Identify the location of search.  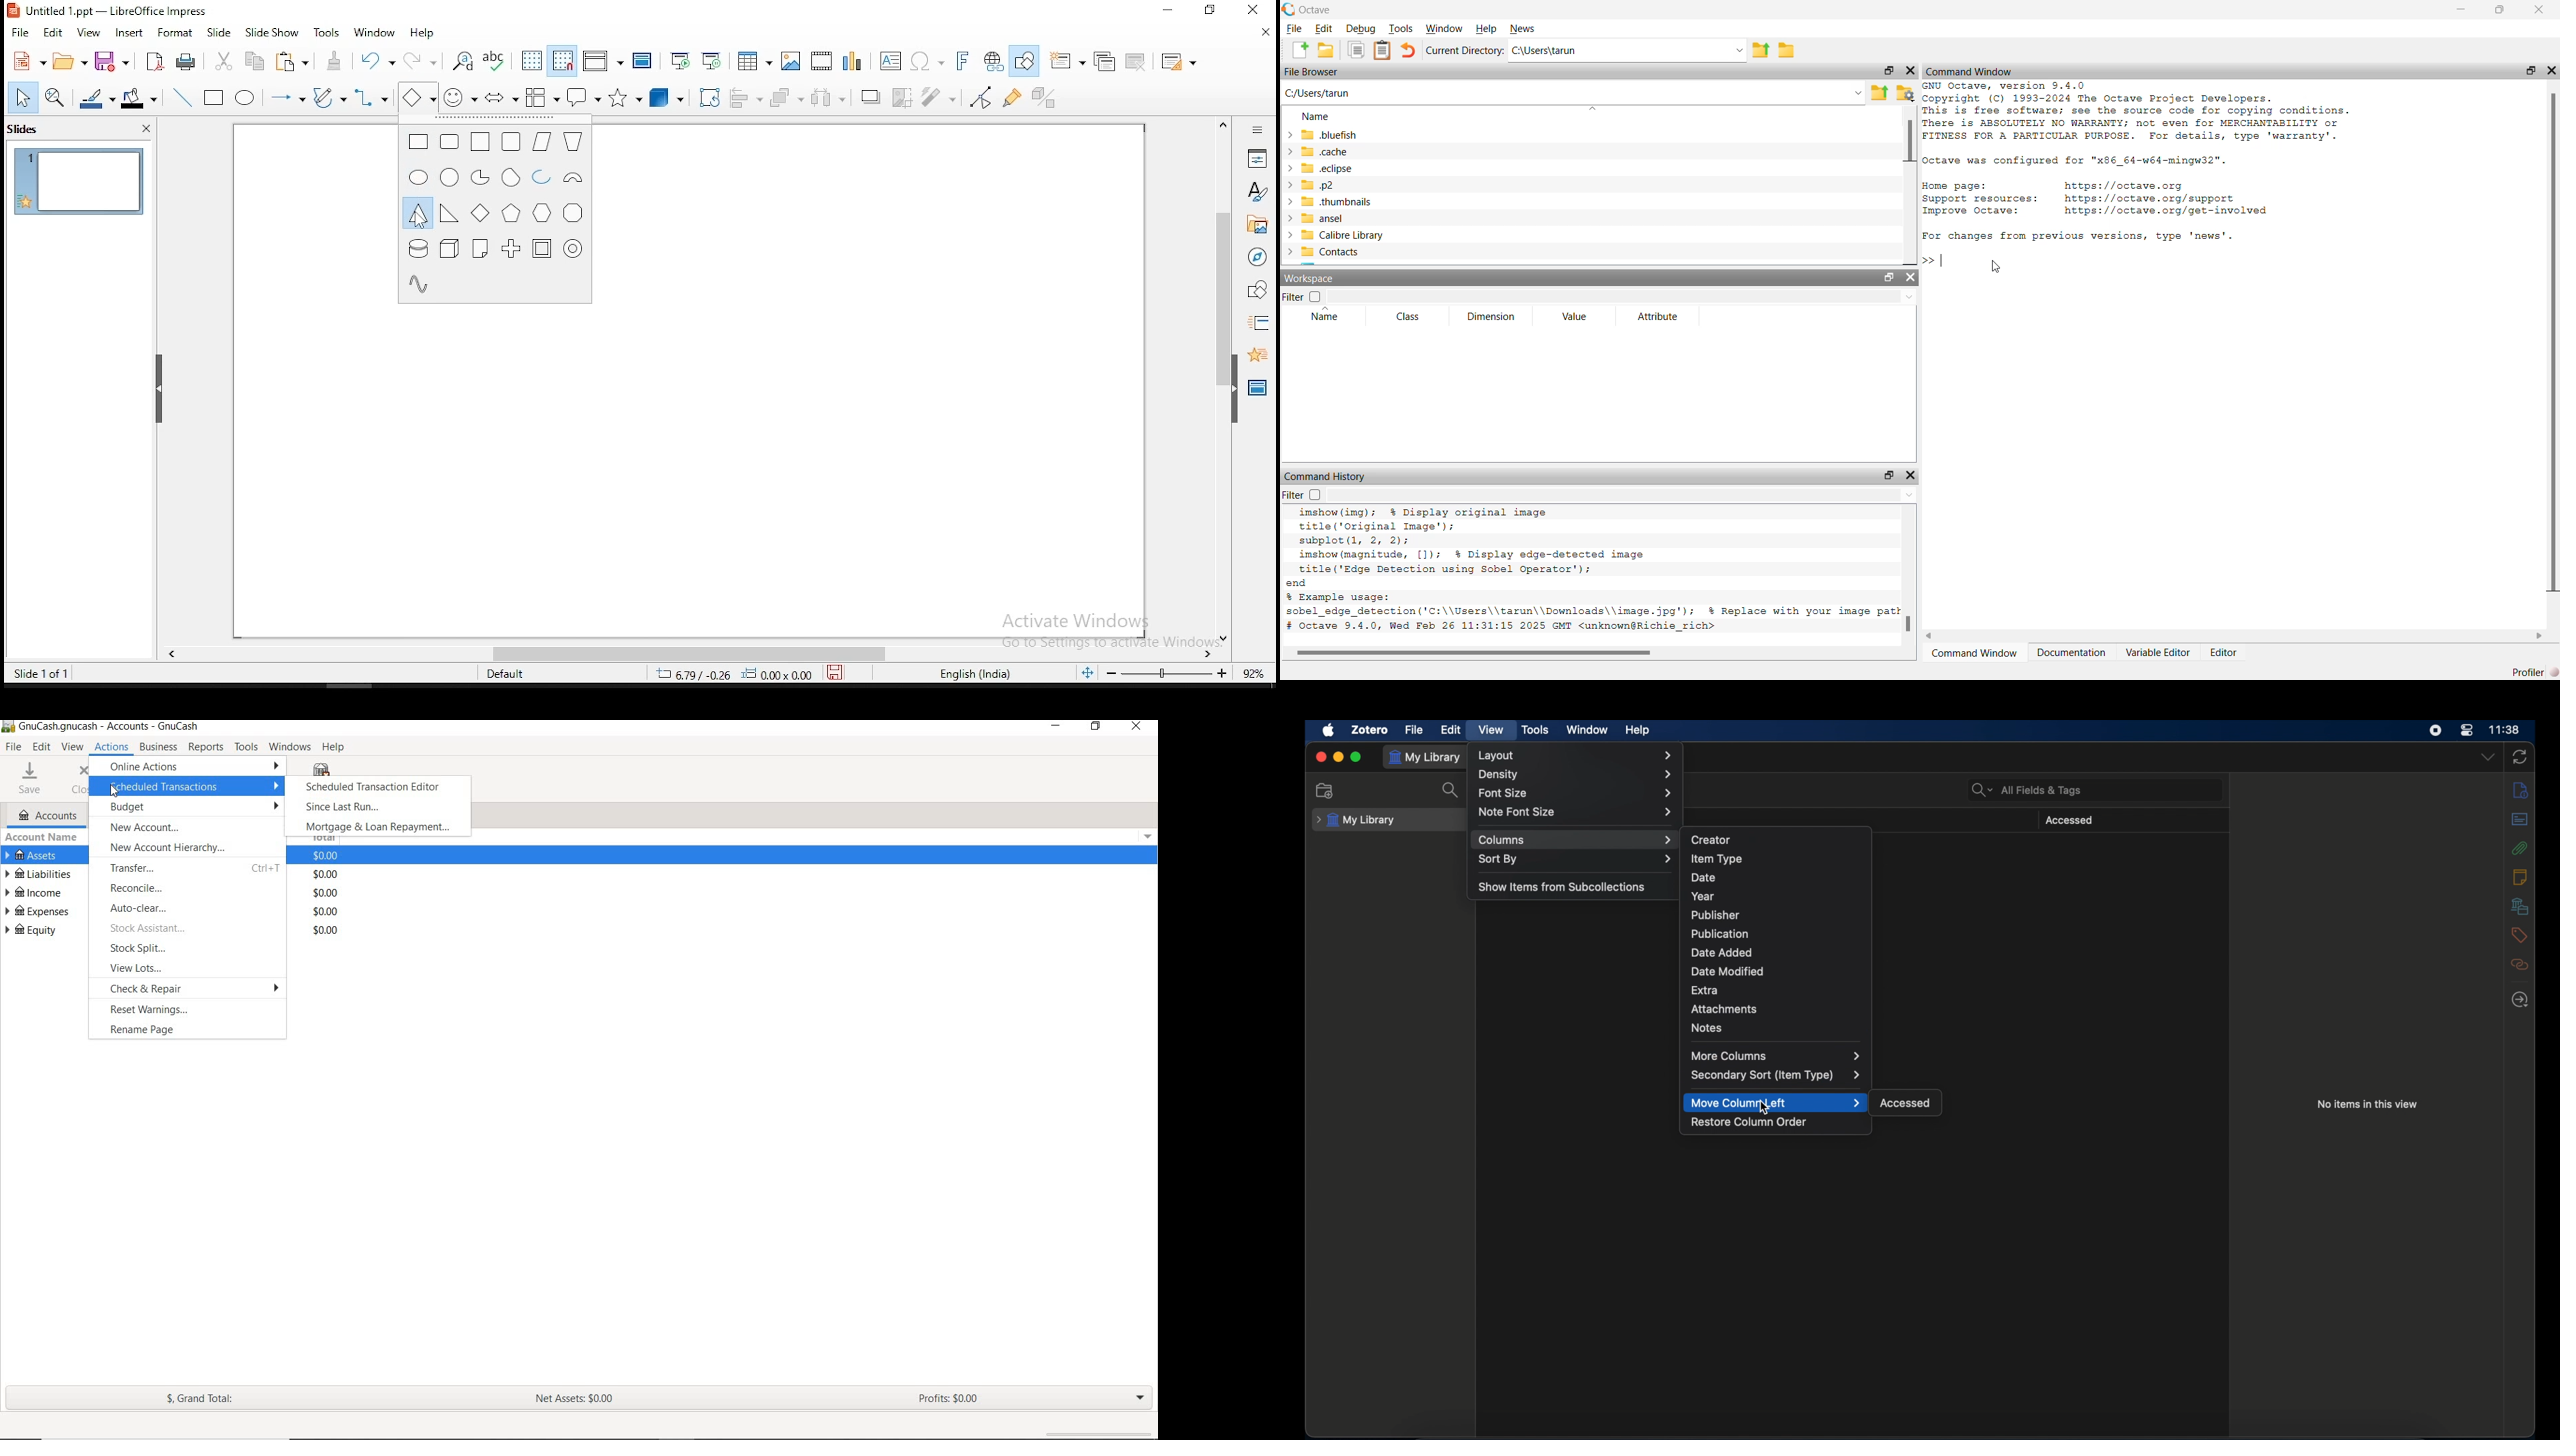
(1451, 789).